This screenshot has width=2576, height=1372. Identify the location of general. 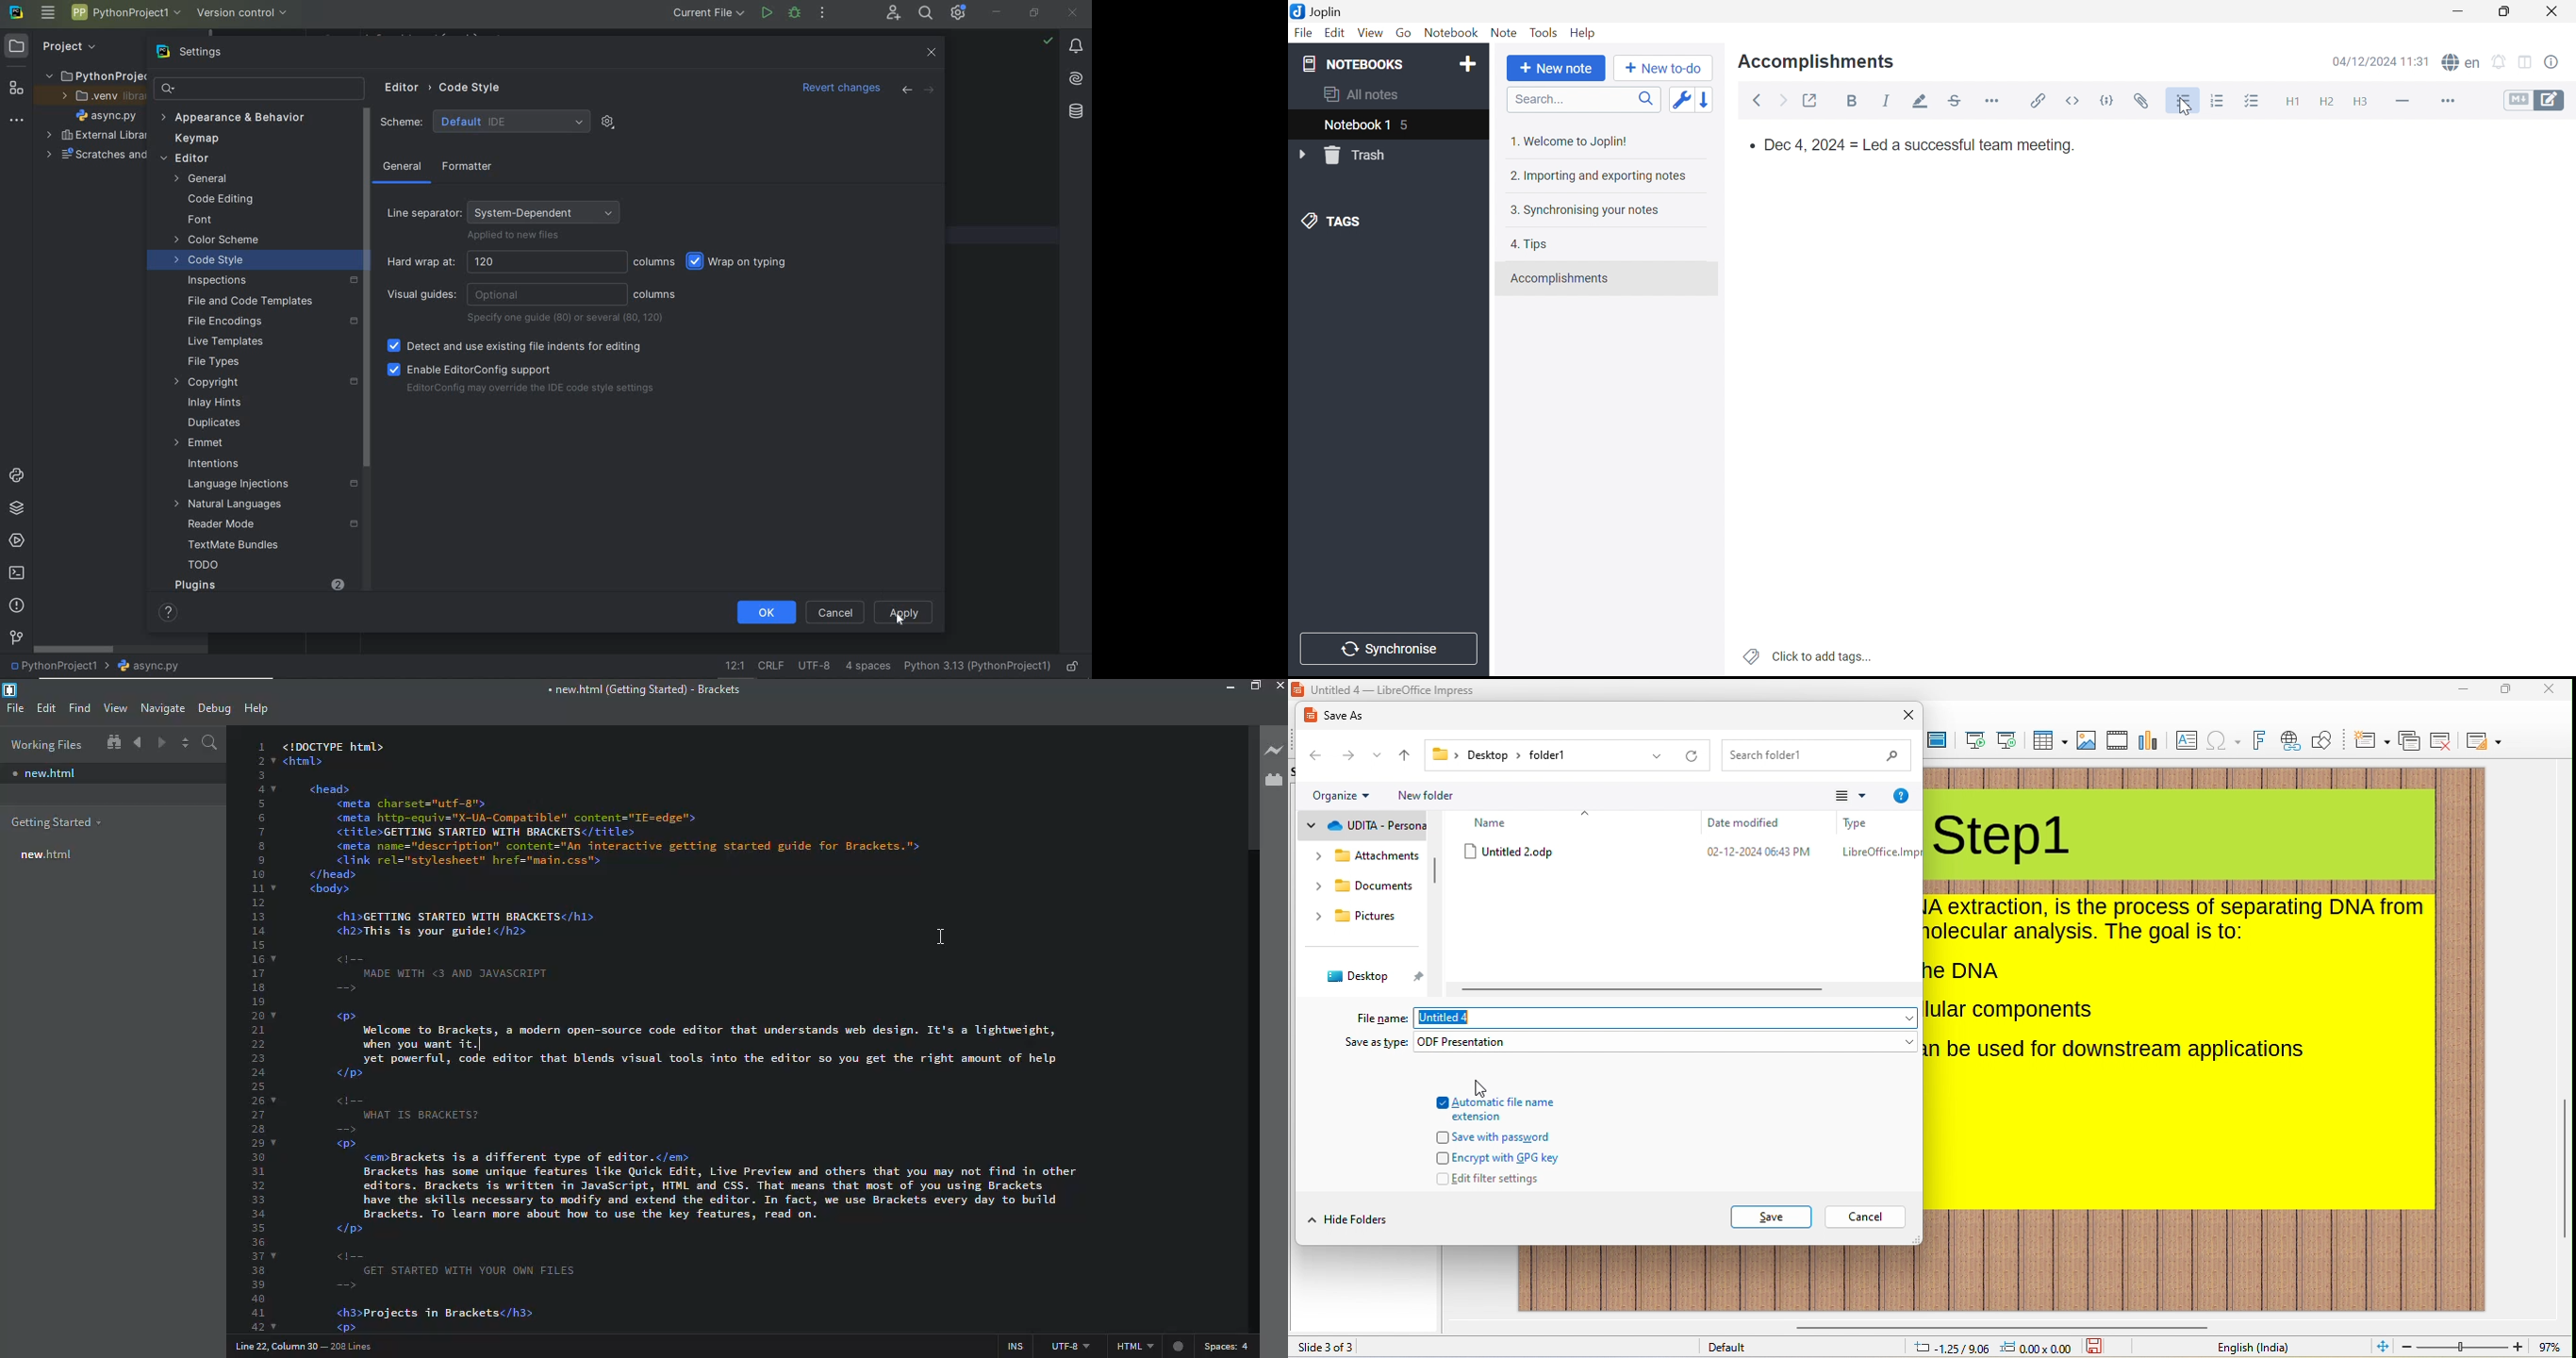
(403, 169).